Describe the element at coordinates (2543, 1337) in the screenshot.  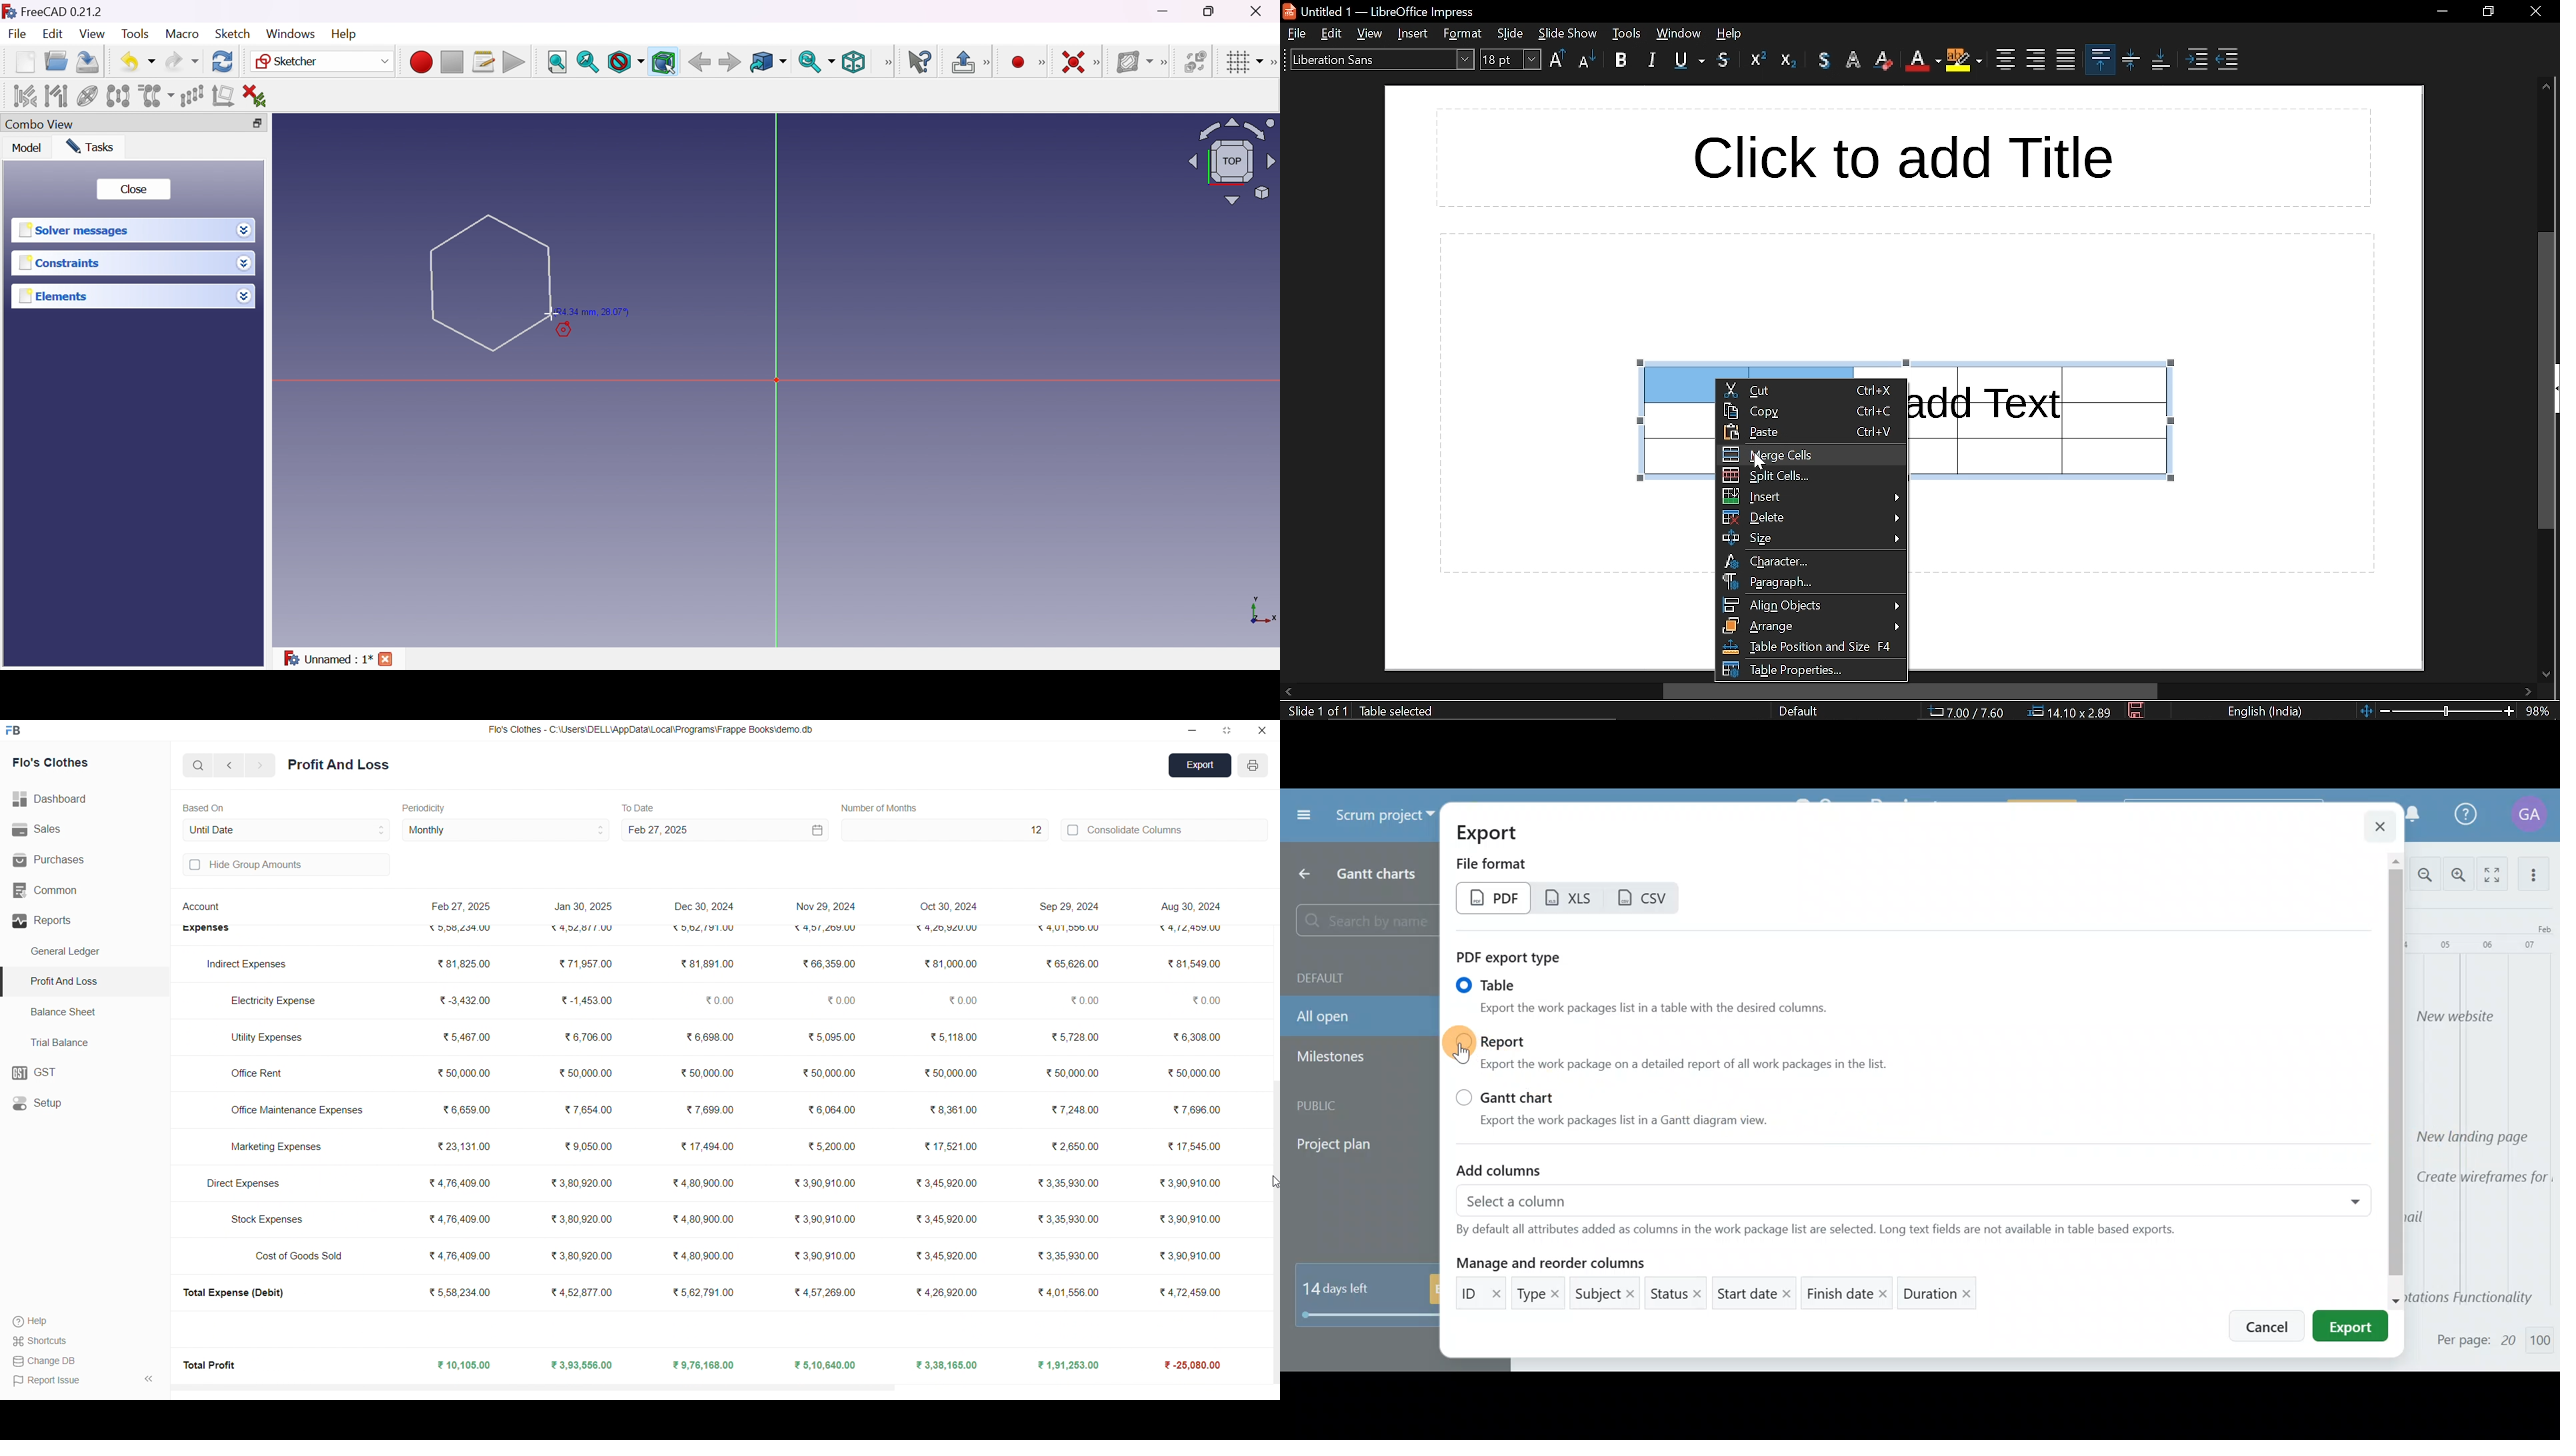
I see `100` at that location.